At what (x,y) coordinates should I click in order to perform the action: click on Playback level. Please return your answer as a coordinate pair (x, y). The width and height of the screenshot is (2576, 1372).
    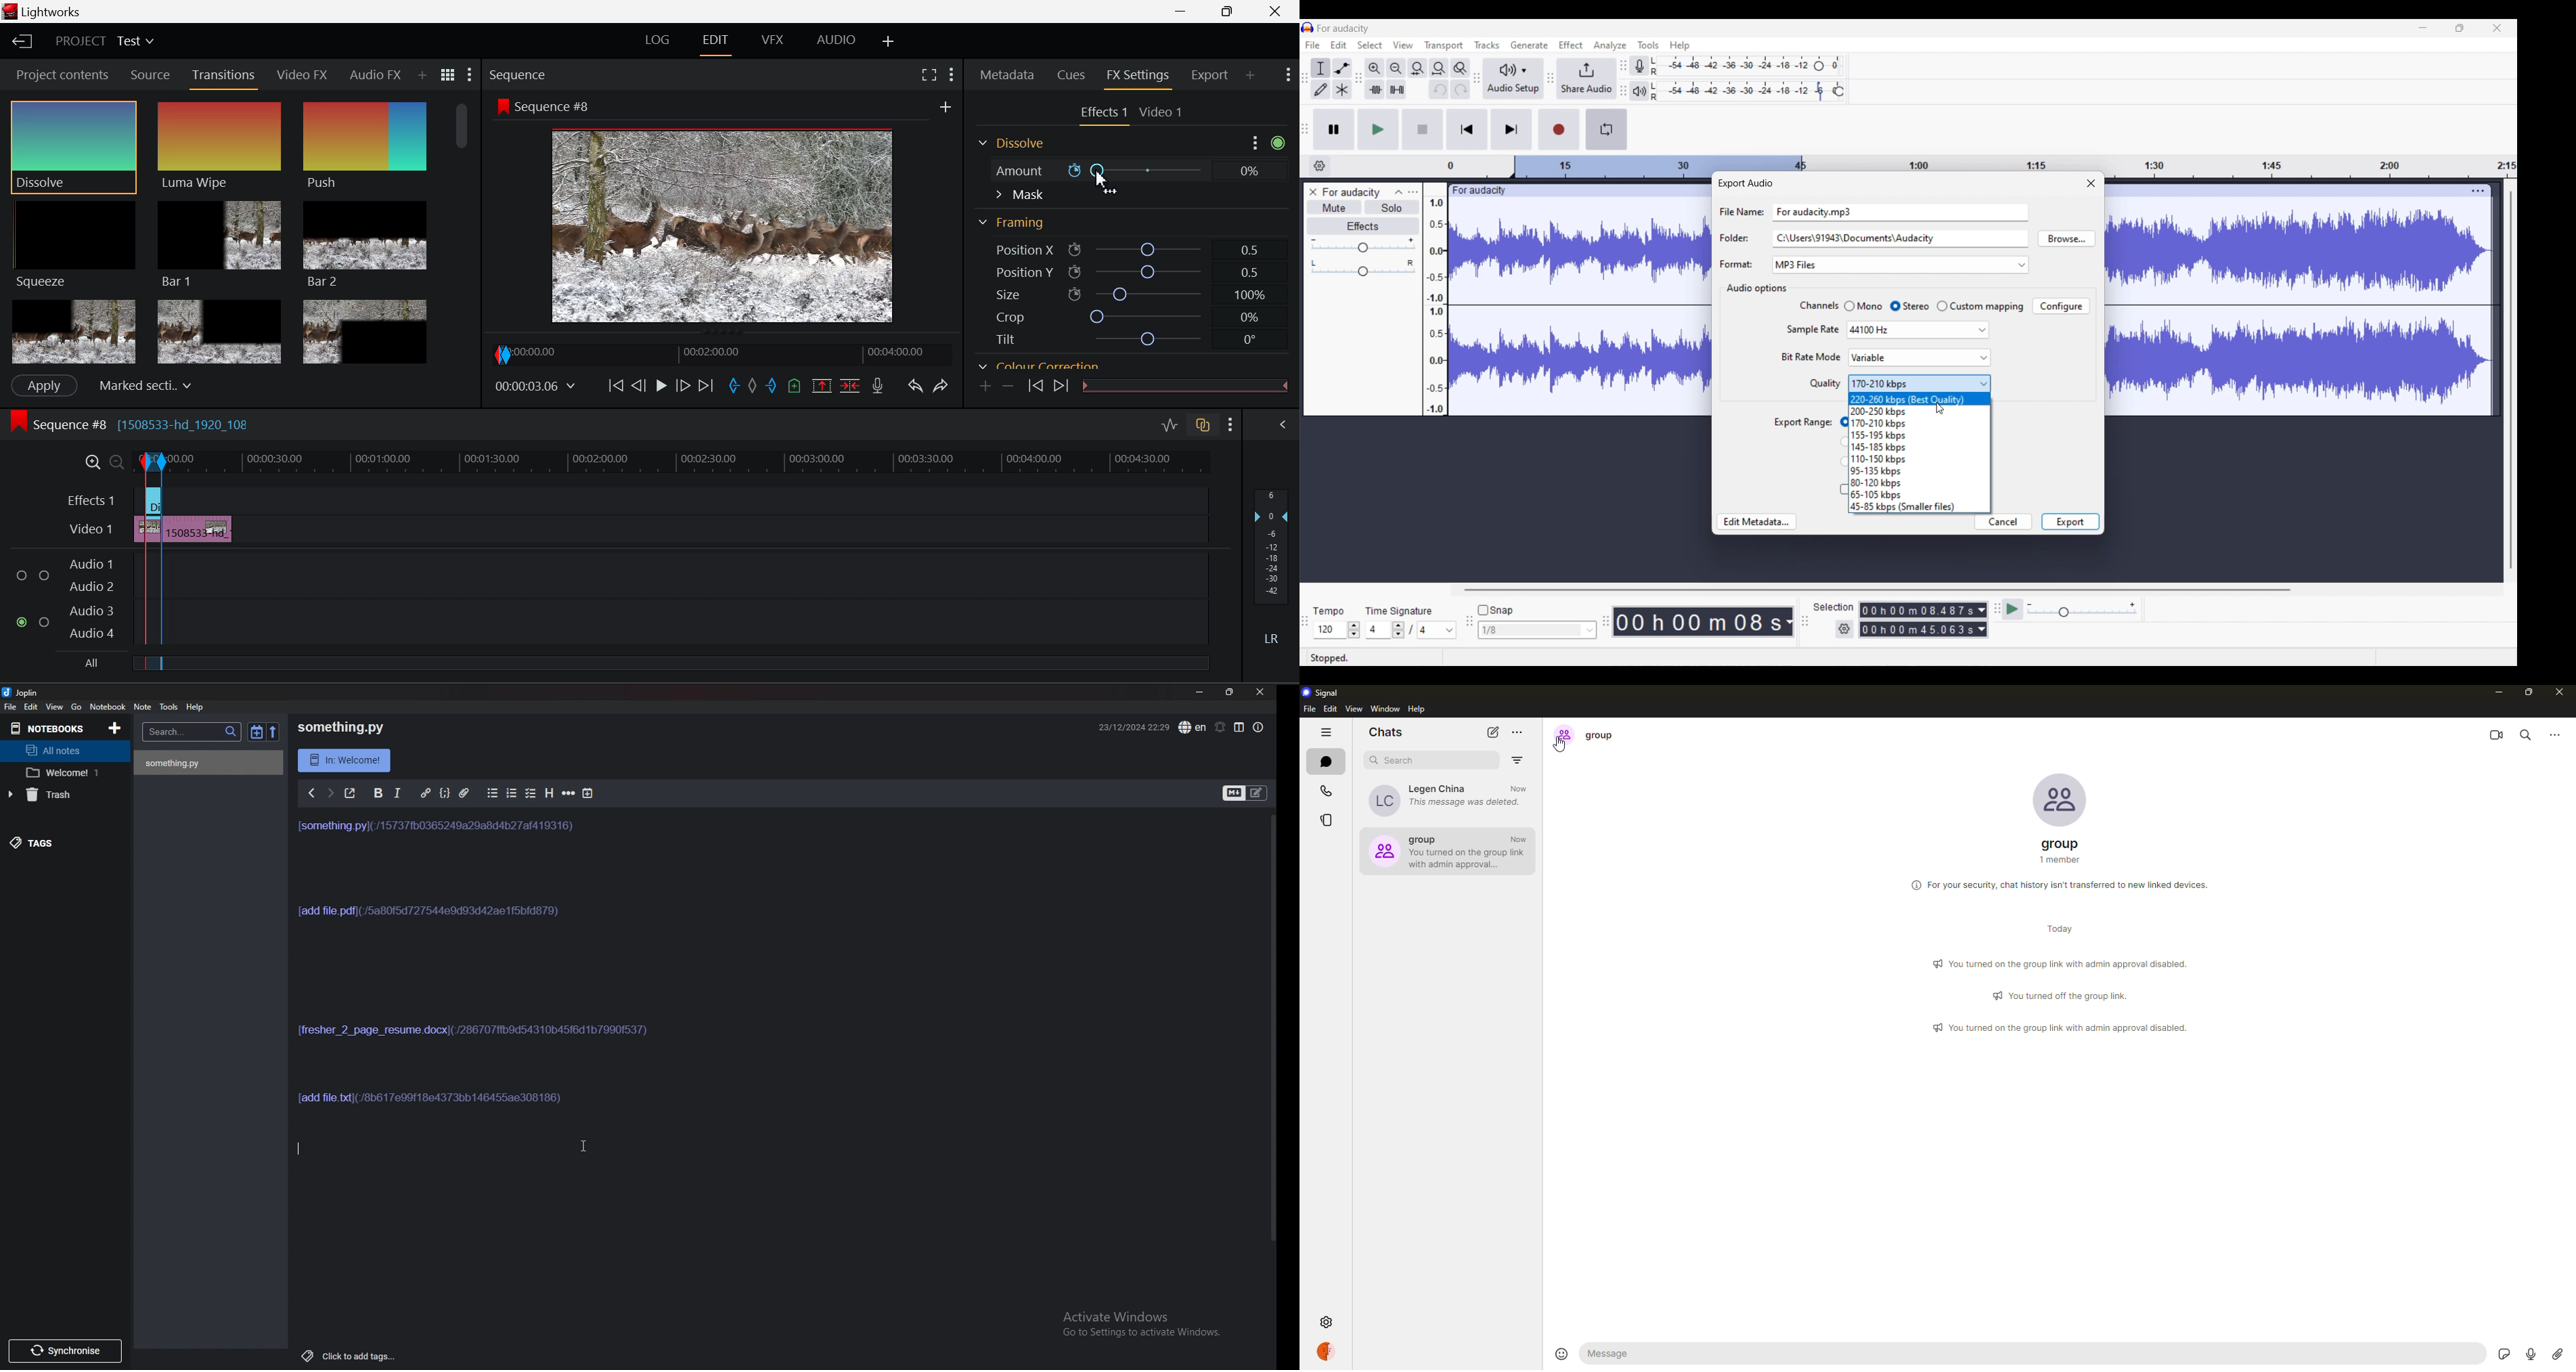
    Looking at the image, I should click on (1740, 91).